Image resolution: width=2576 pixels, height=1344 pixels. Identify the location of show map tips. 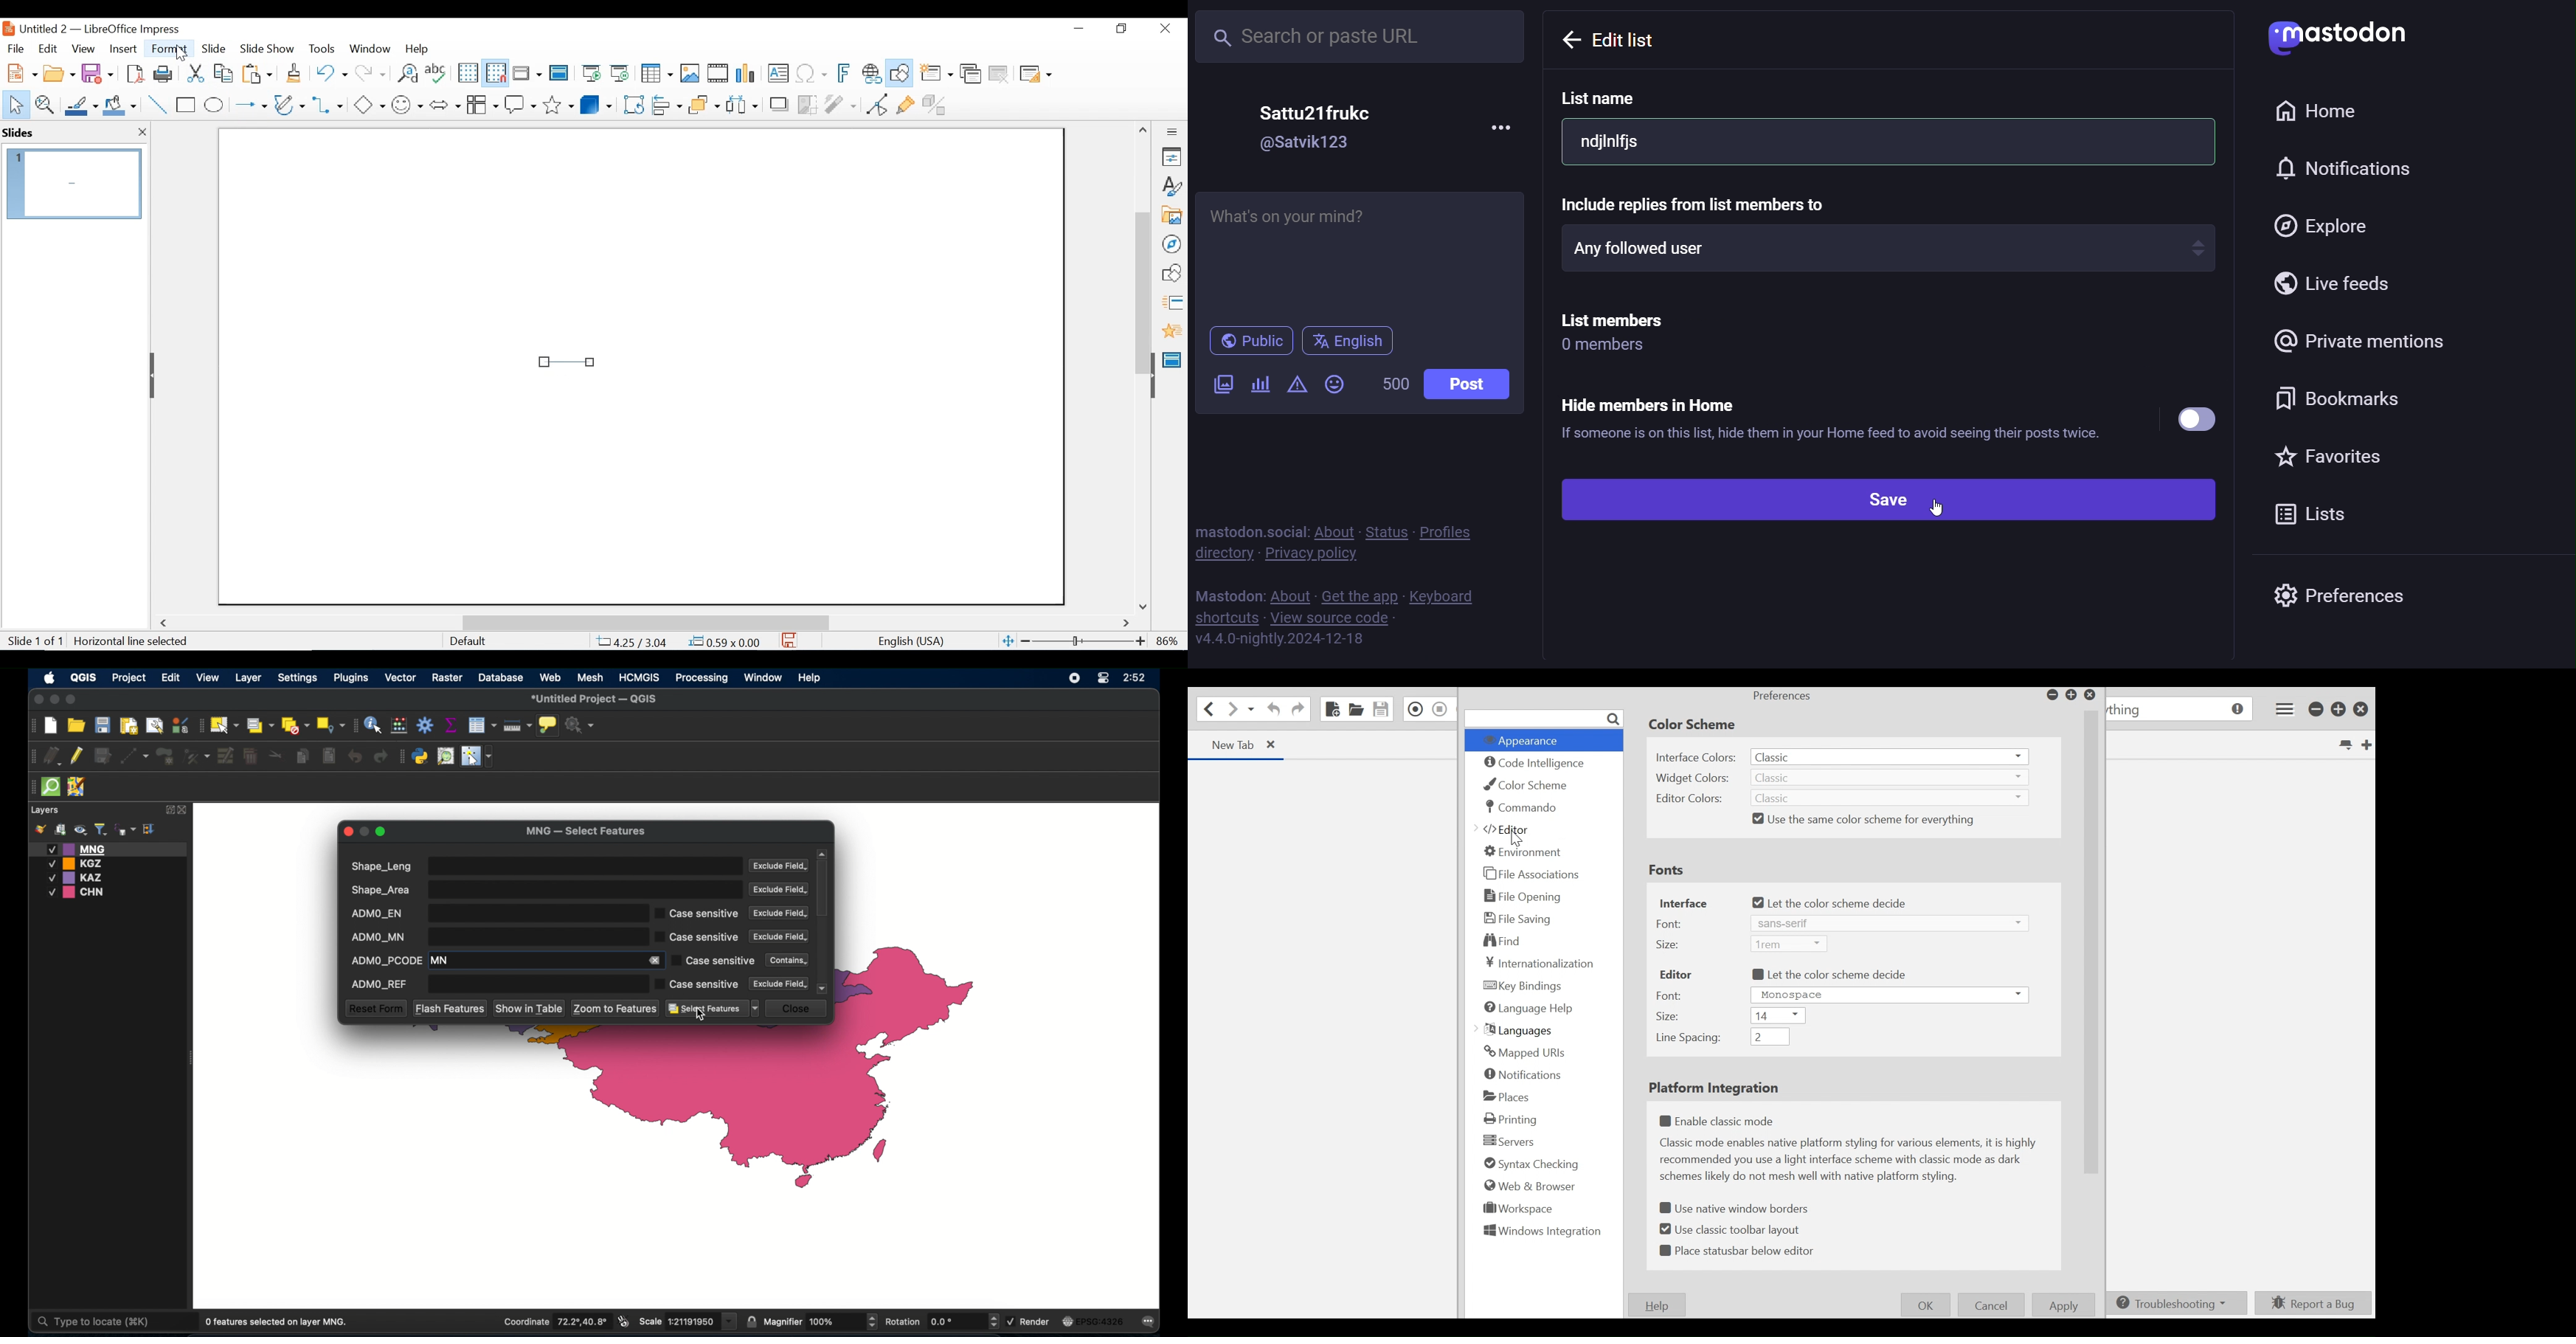
(549, 726).